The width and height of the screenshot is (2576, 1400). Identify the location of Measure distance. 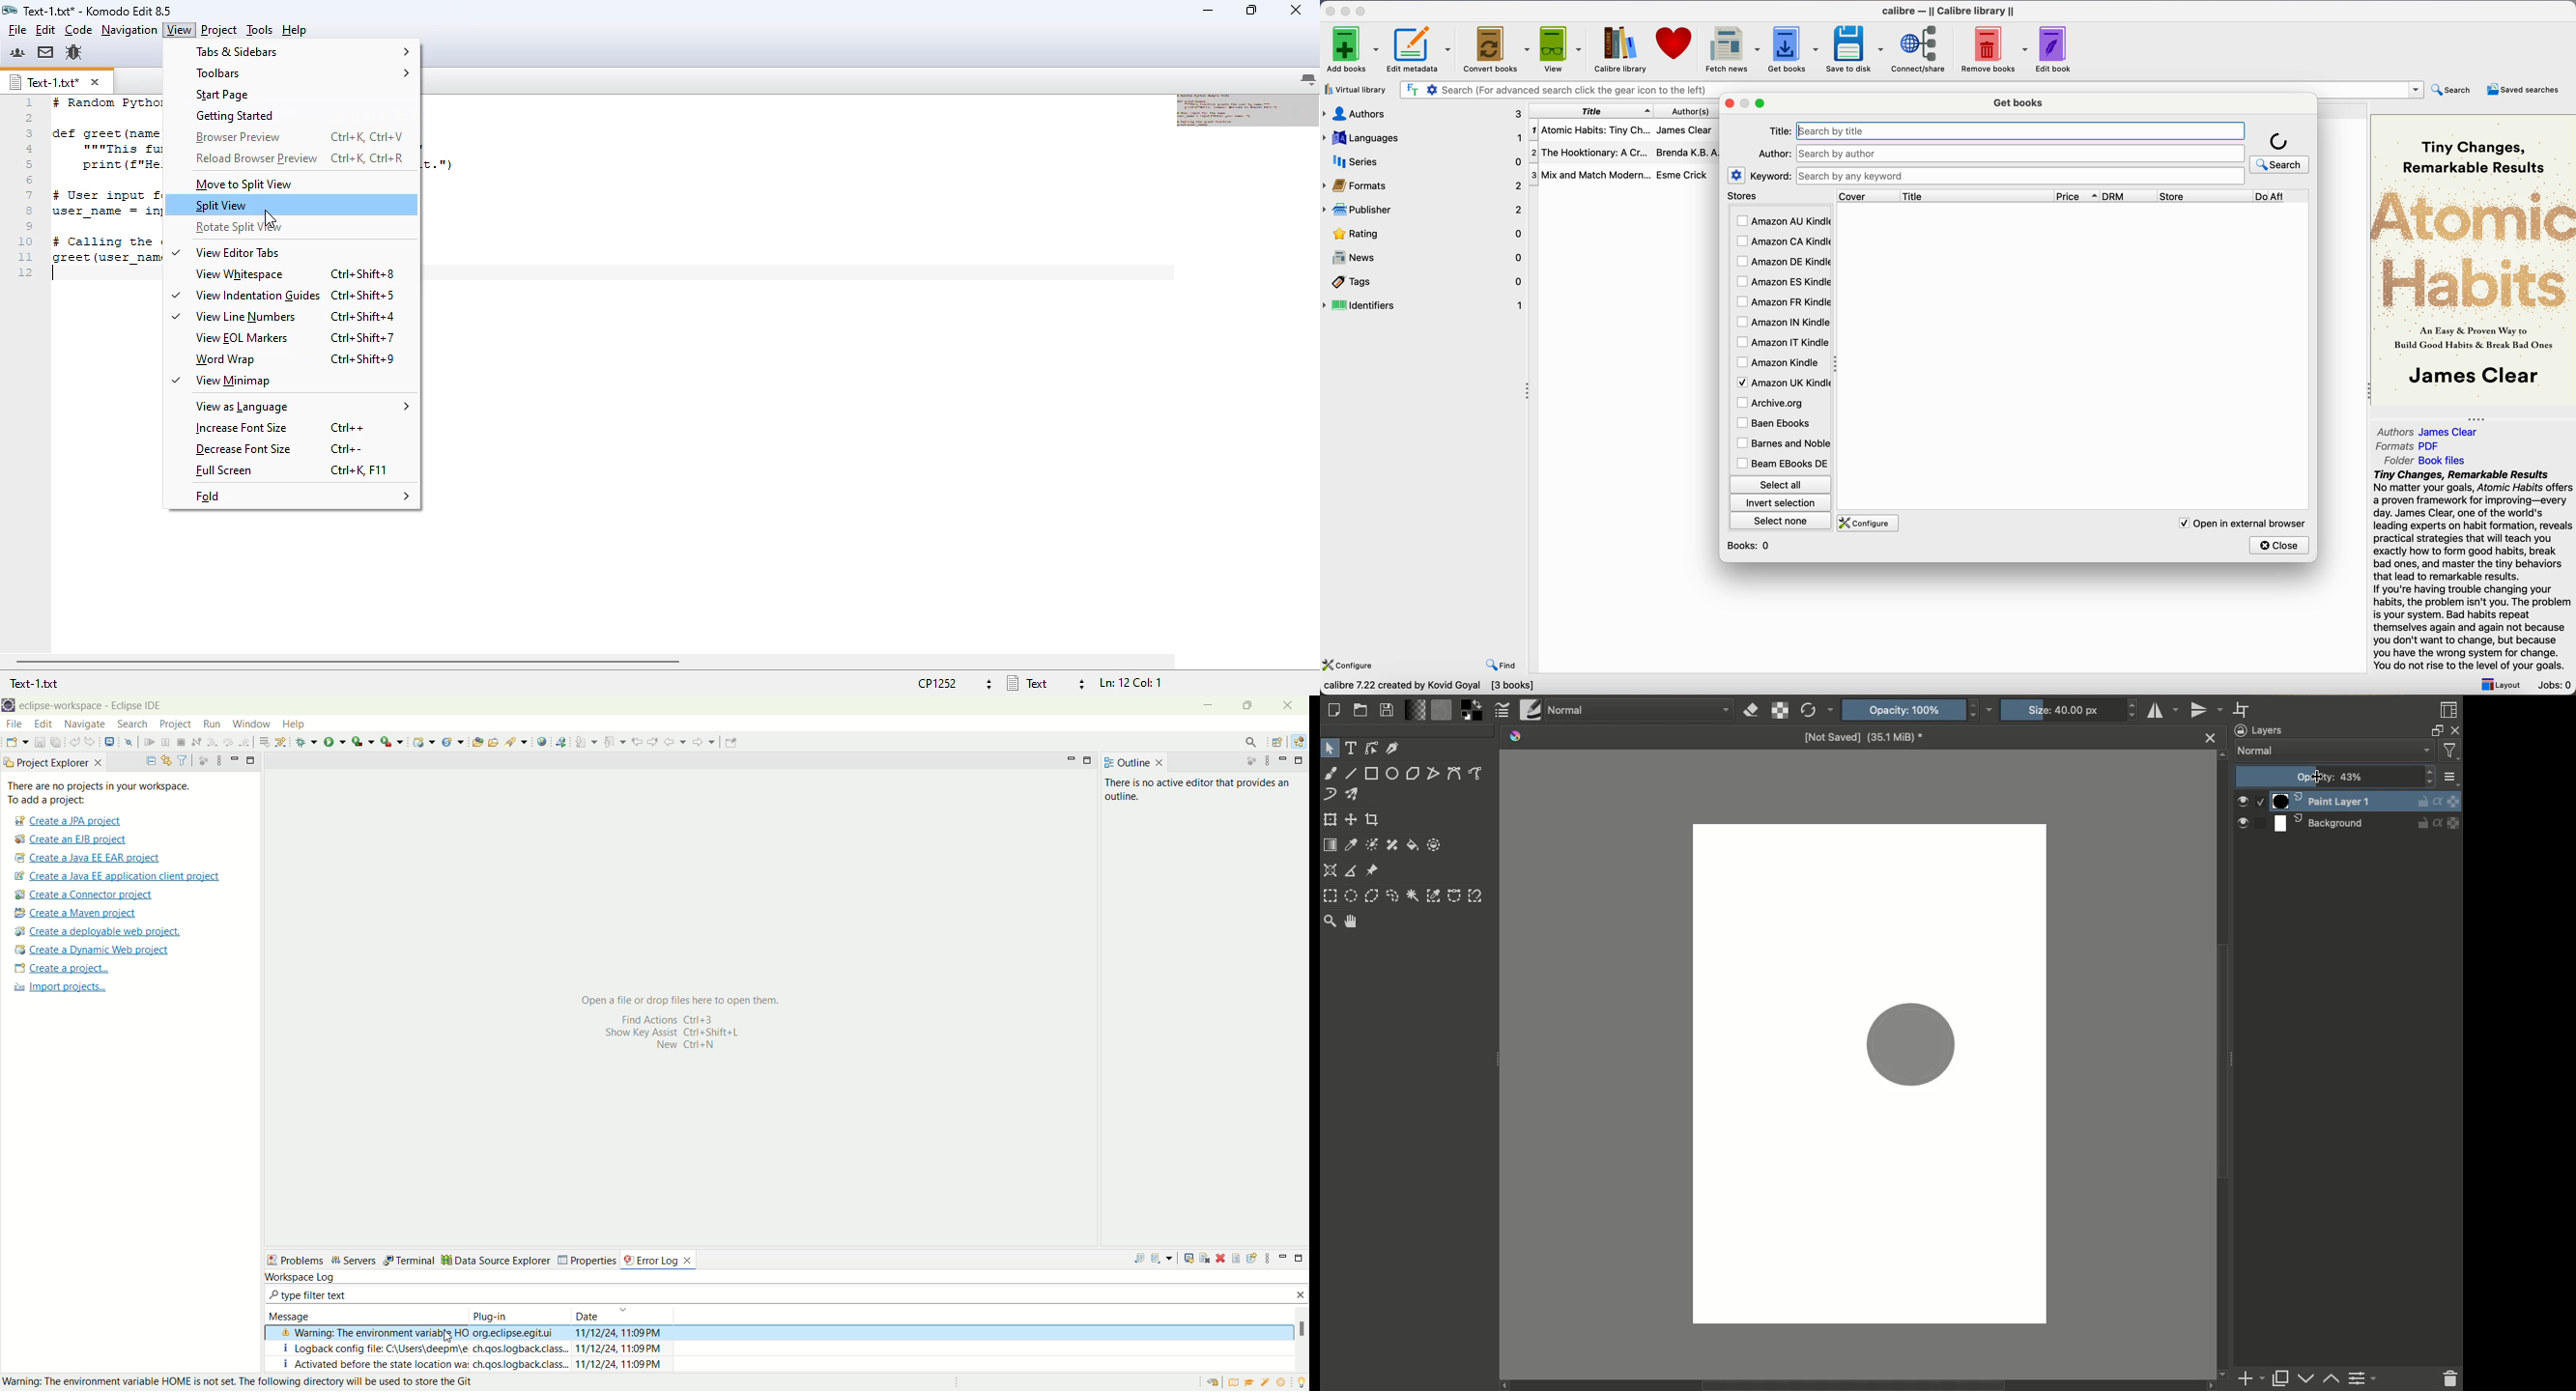
(1352, 872).